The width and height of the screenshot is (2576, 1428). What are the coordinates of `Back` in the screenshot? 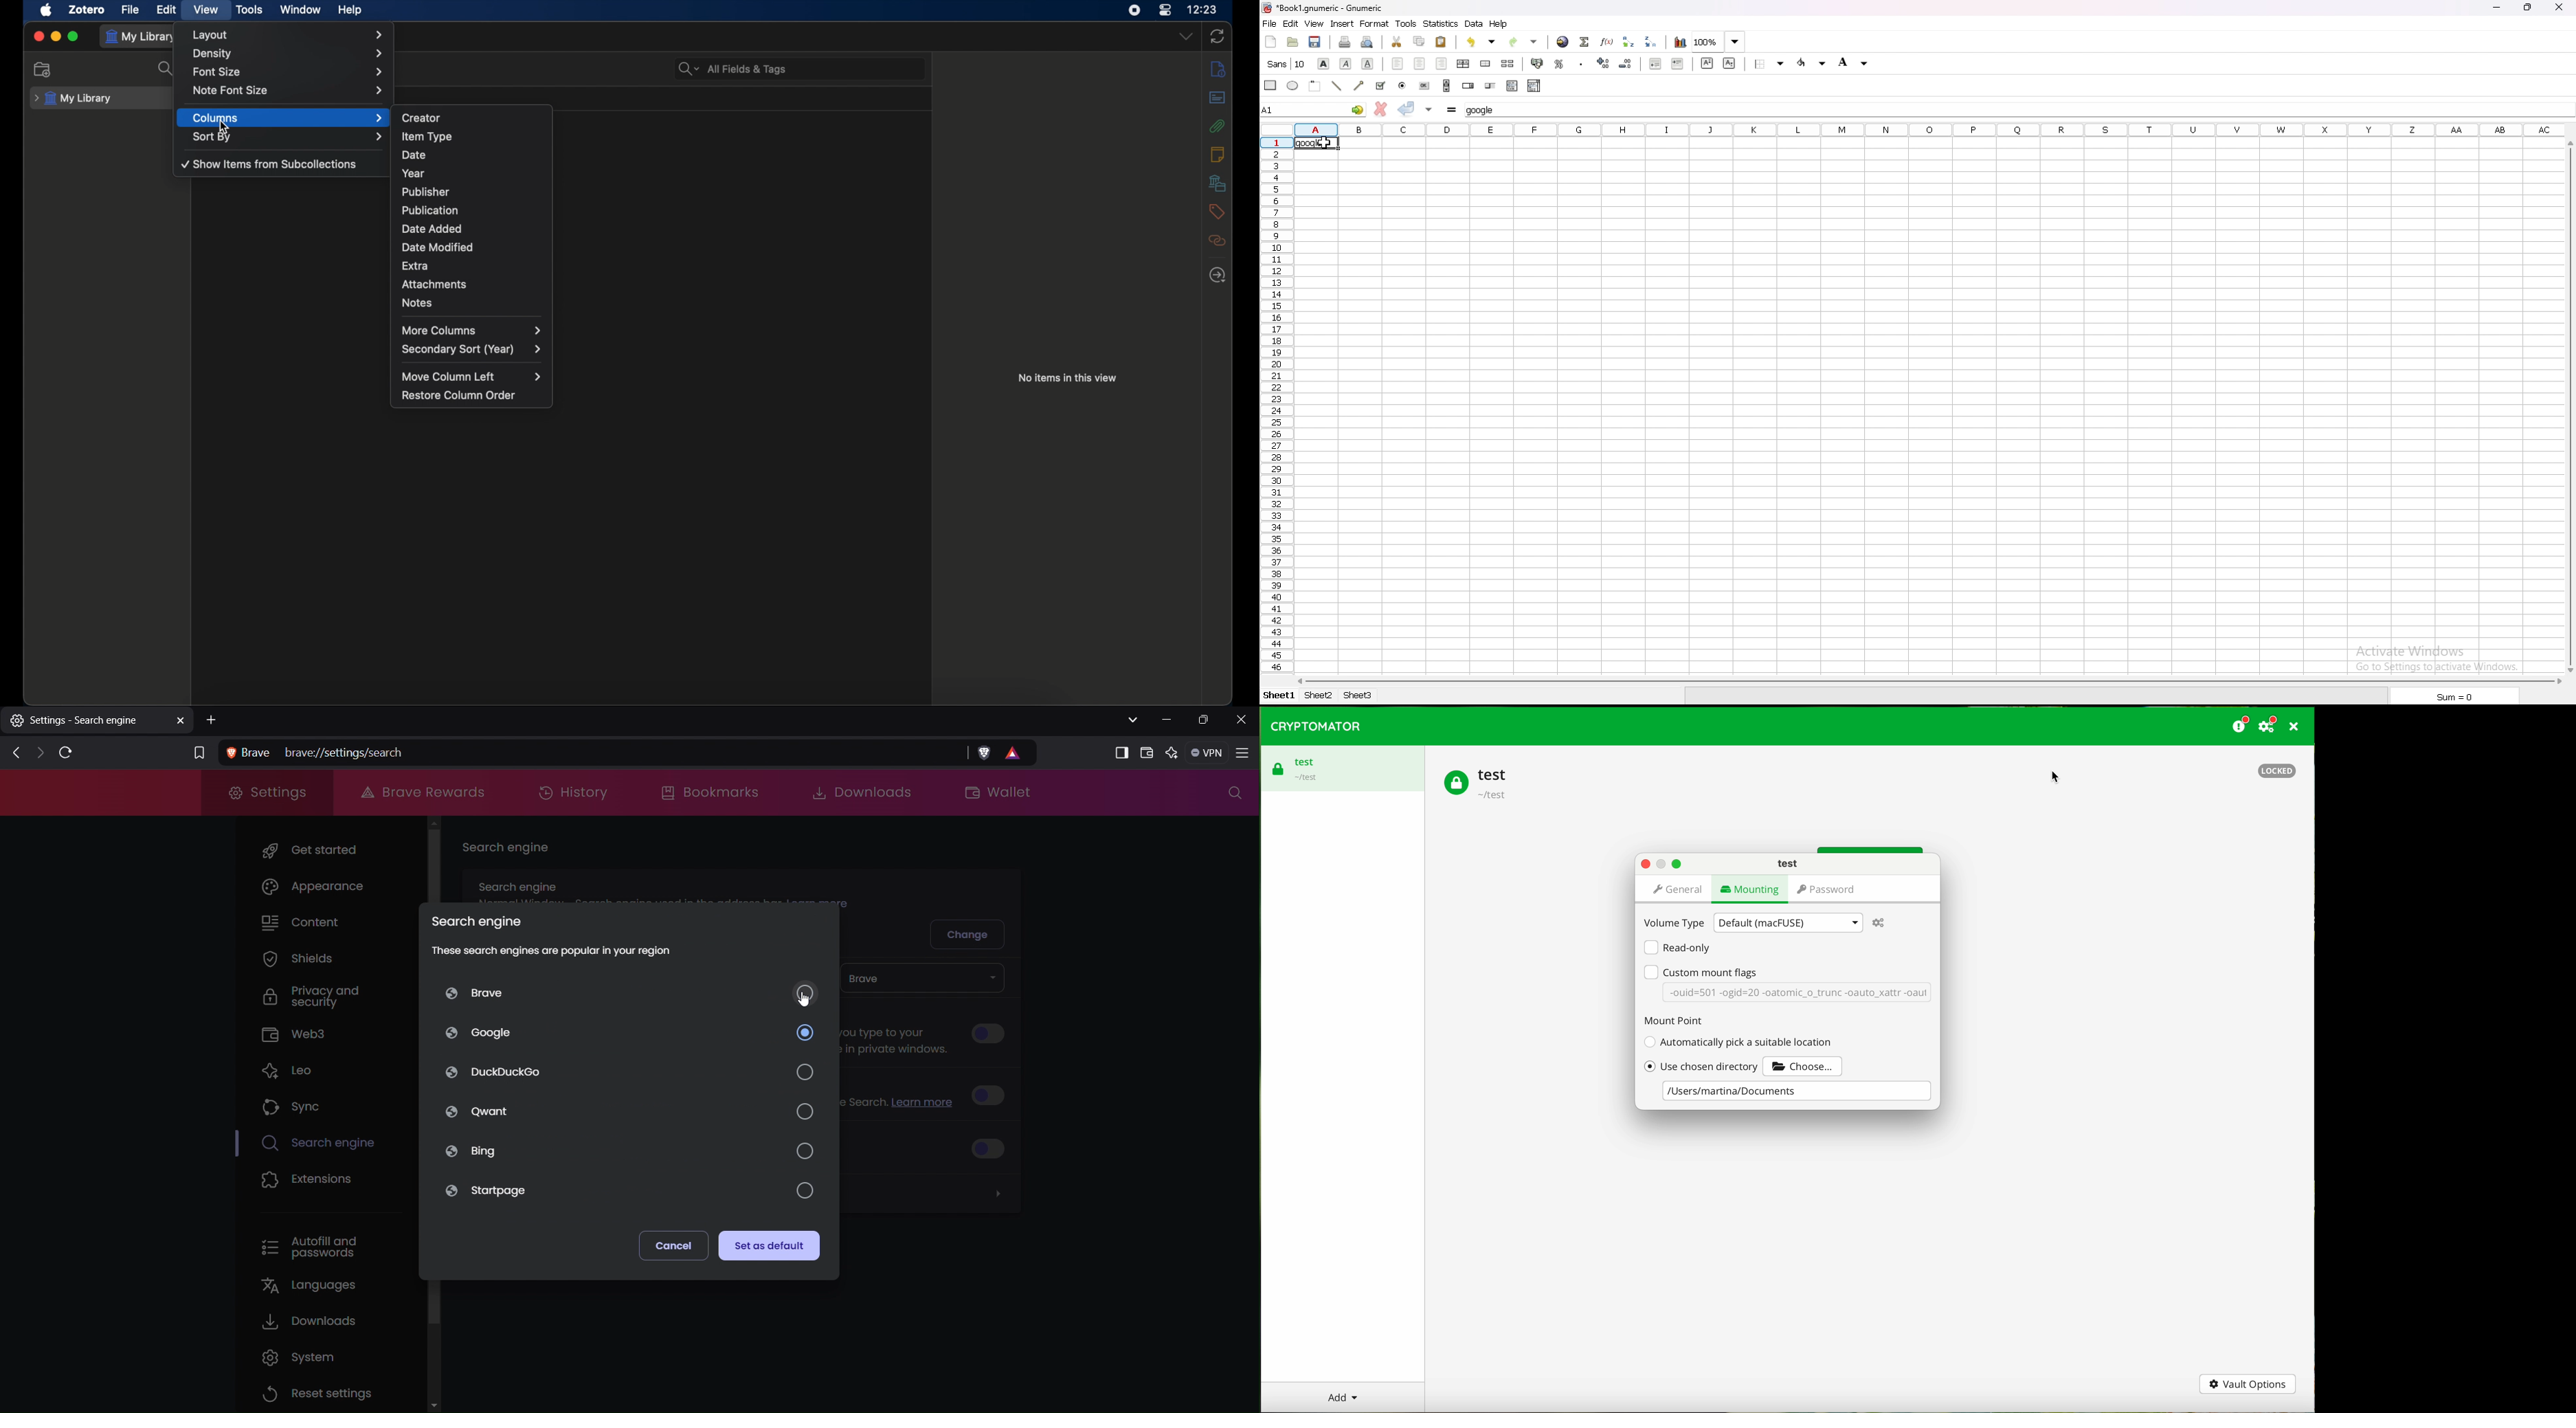 It's located at (12, 753).